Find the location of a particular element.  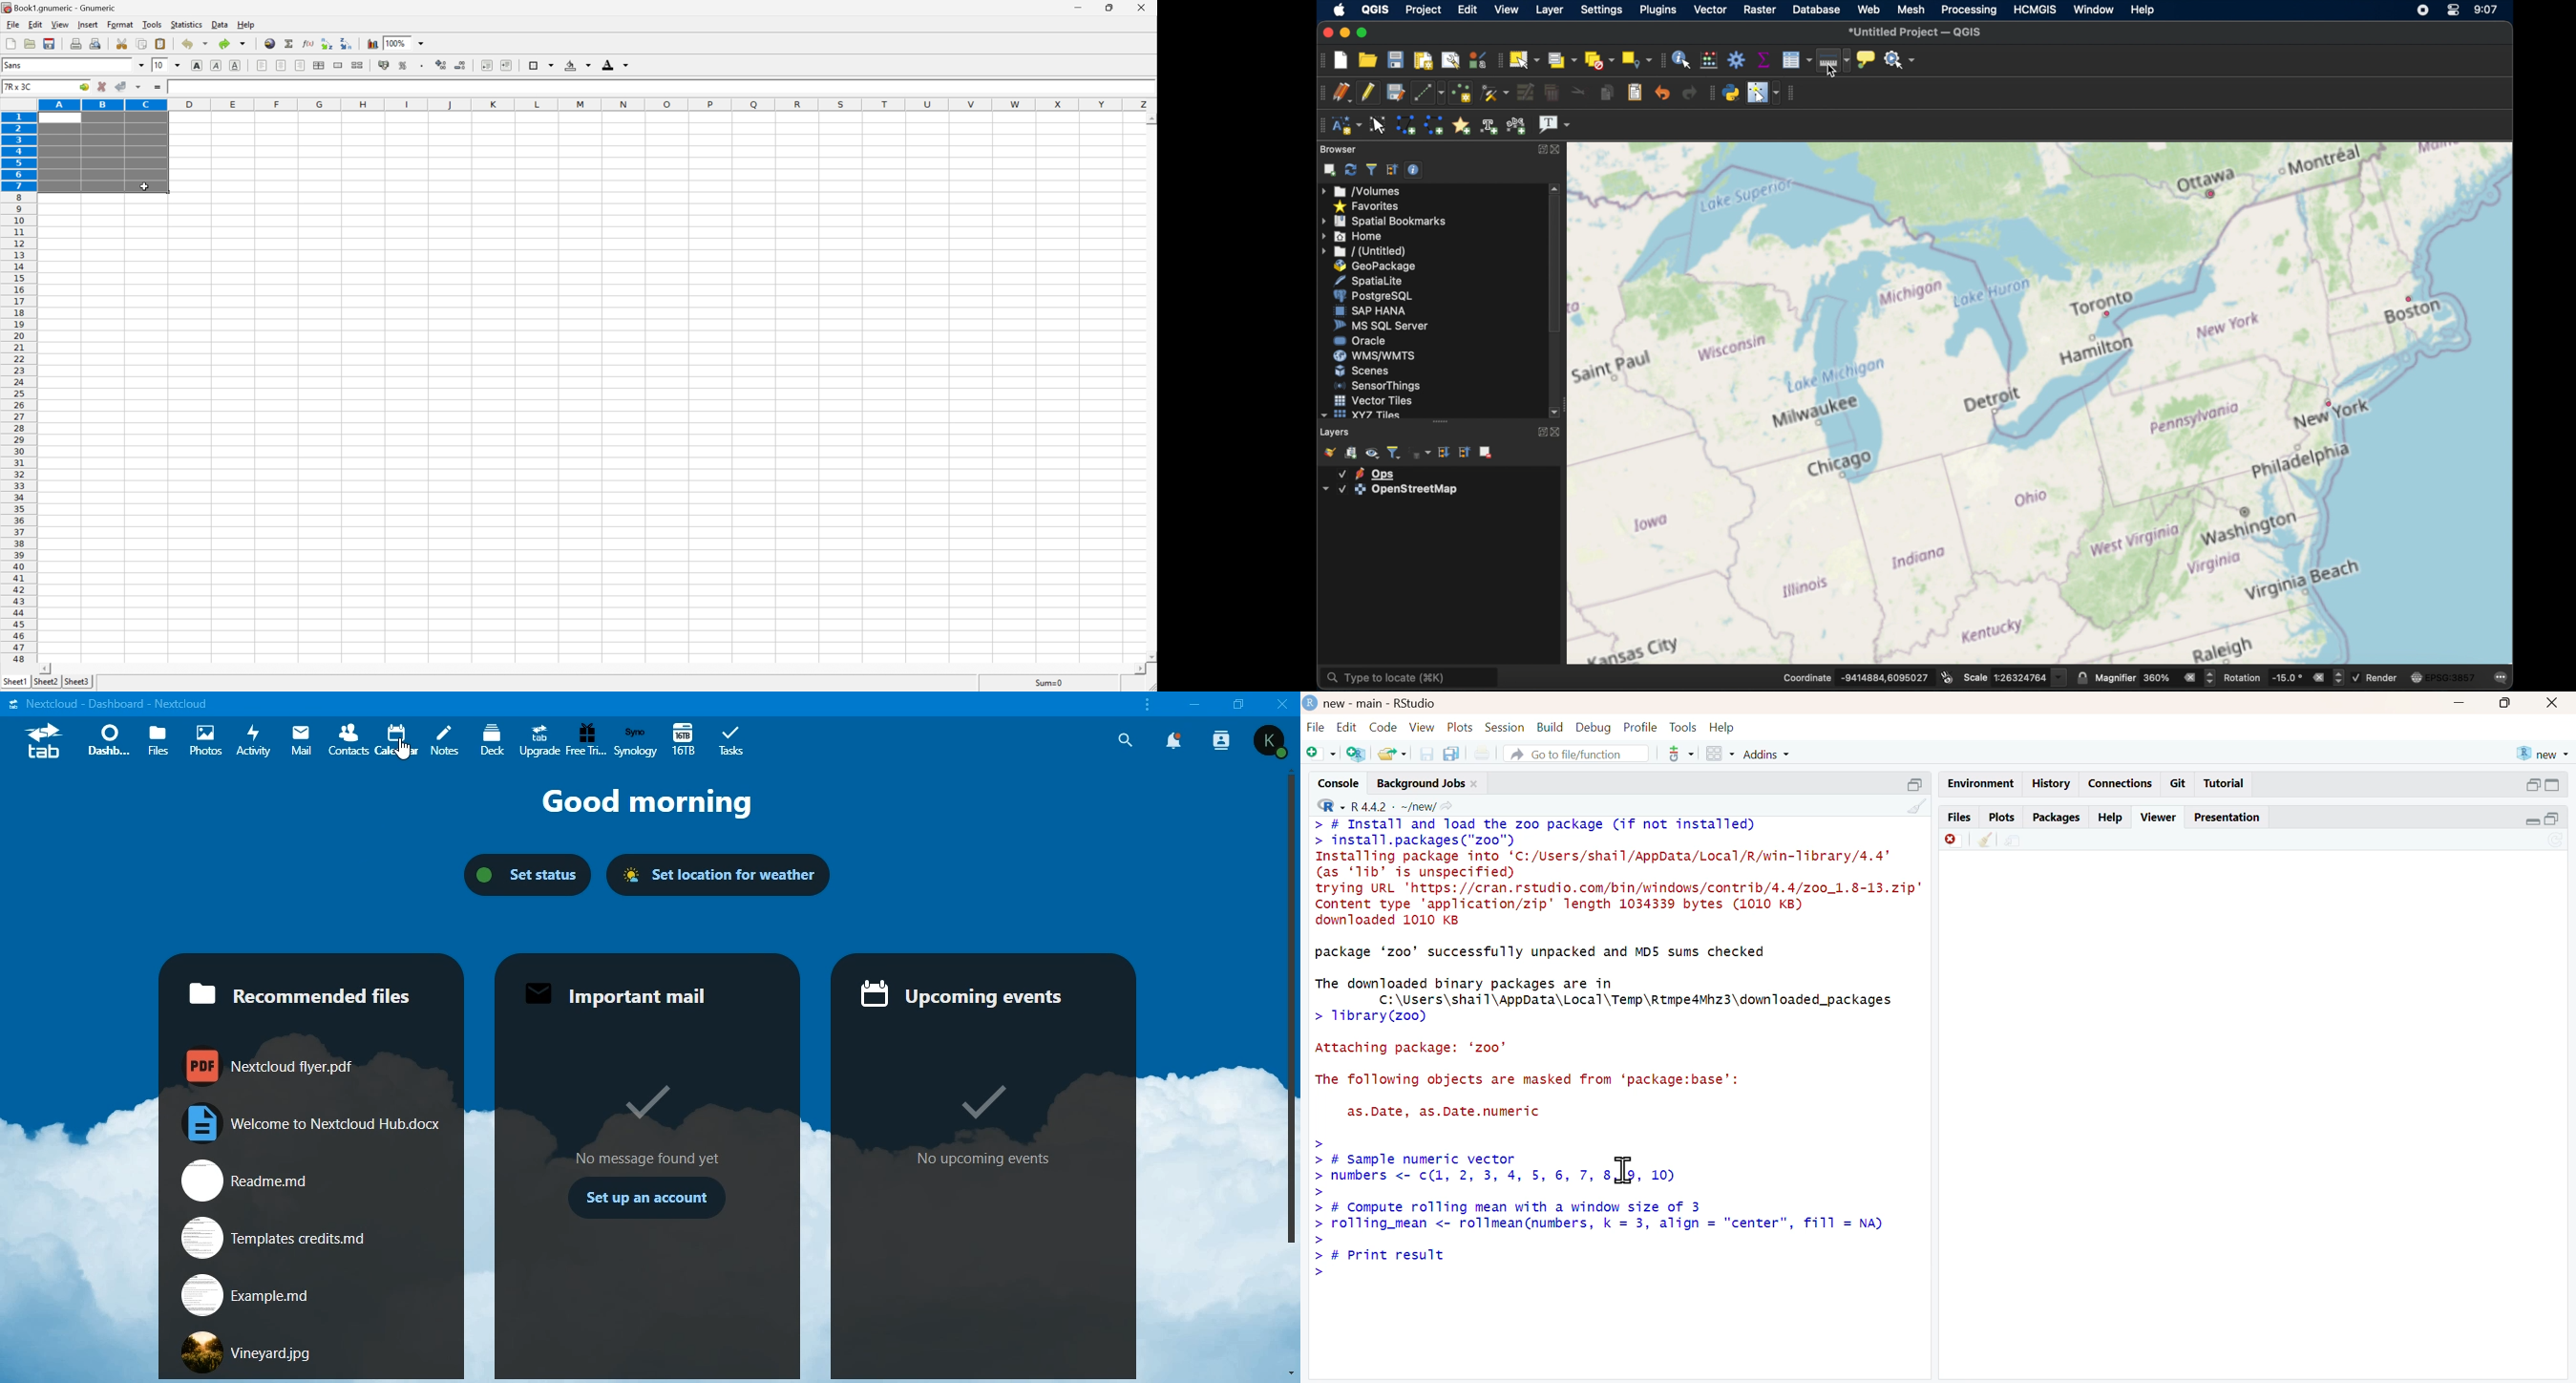

new - main - RStudio is located at coordinates (1380, 704).